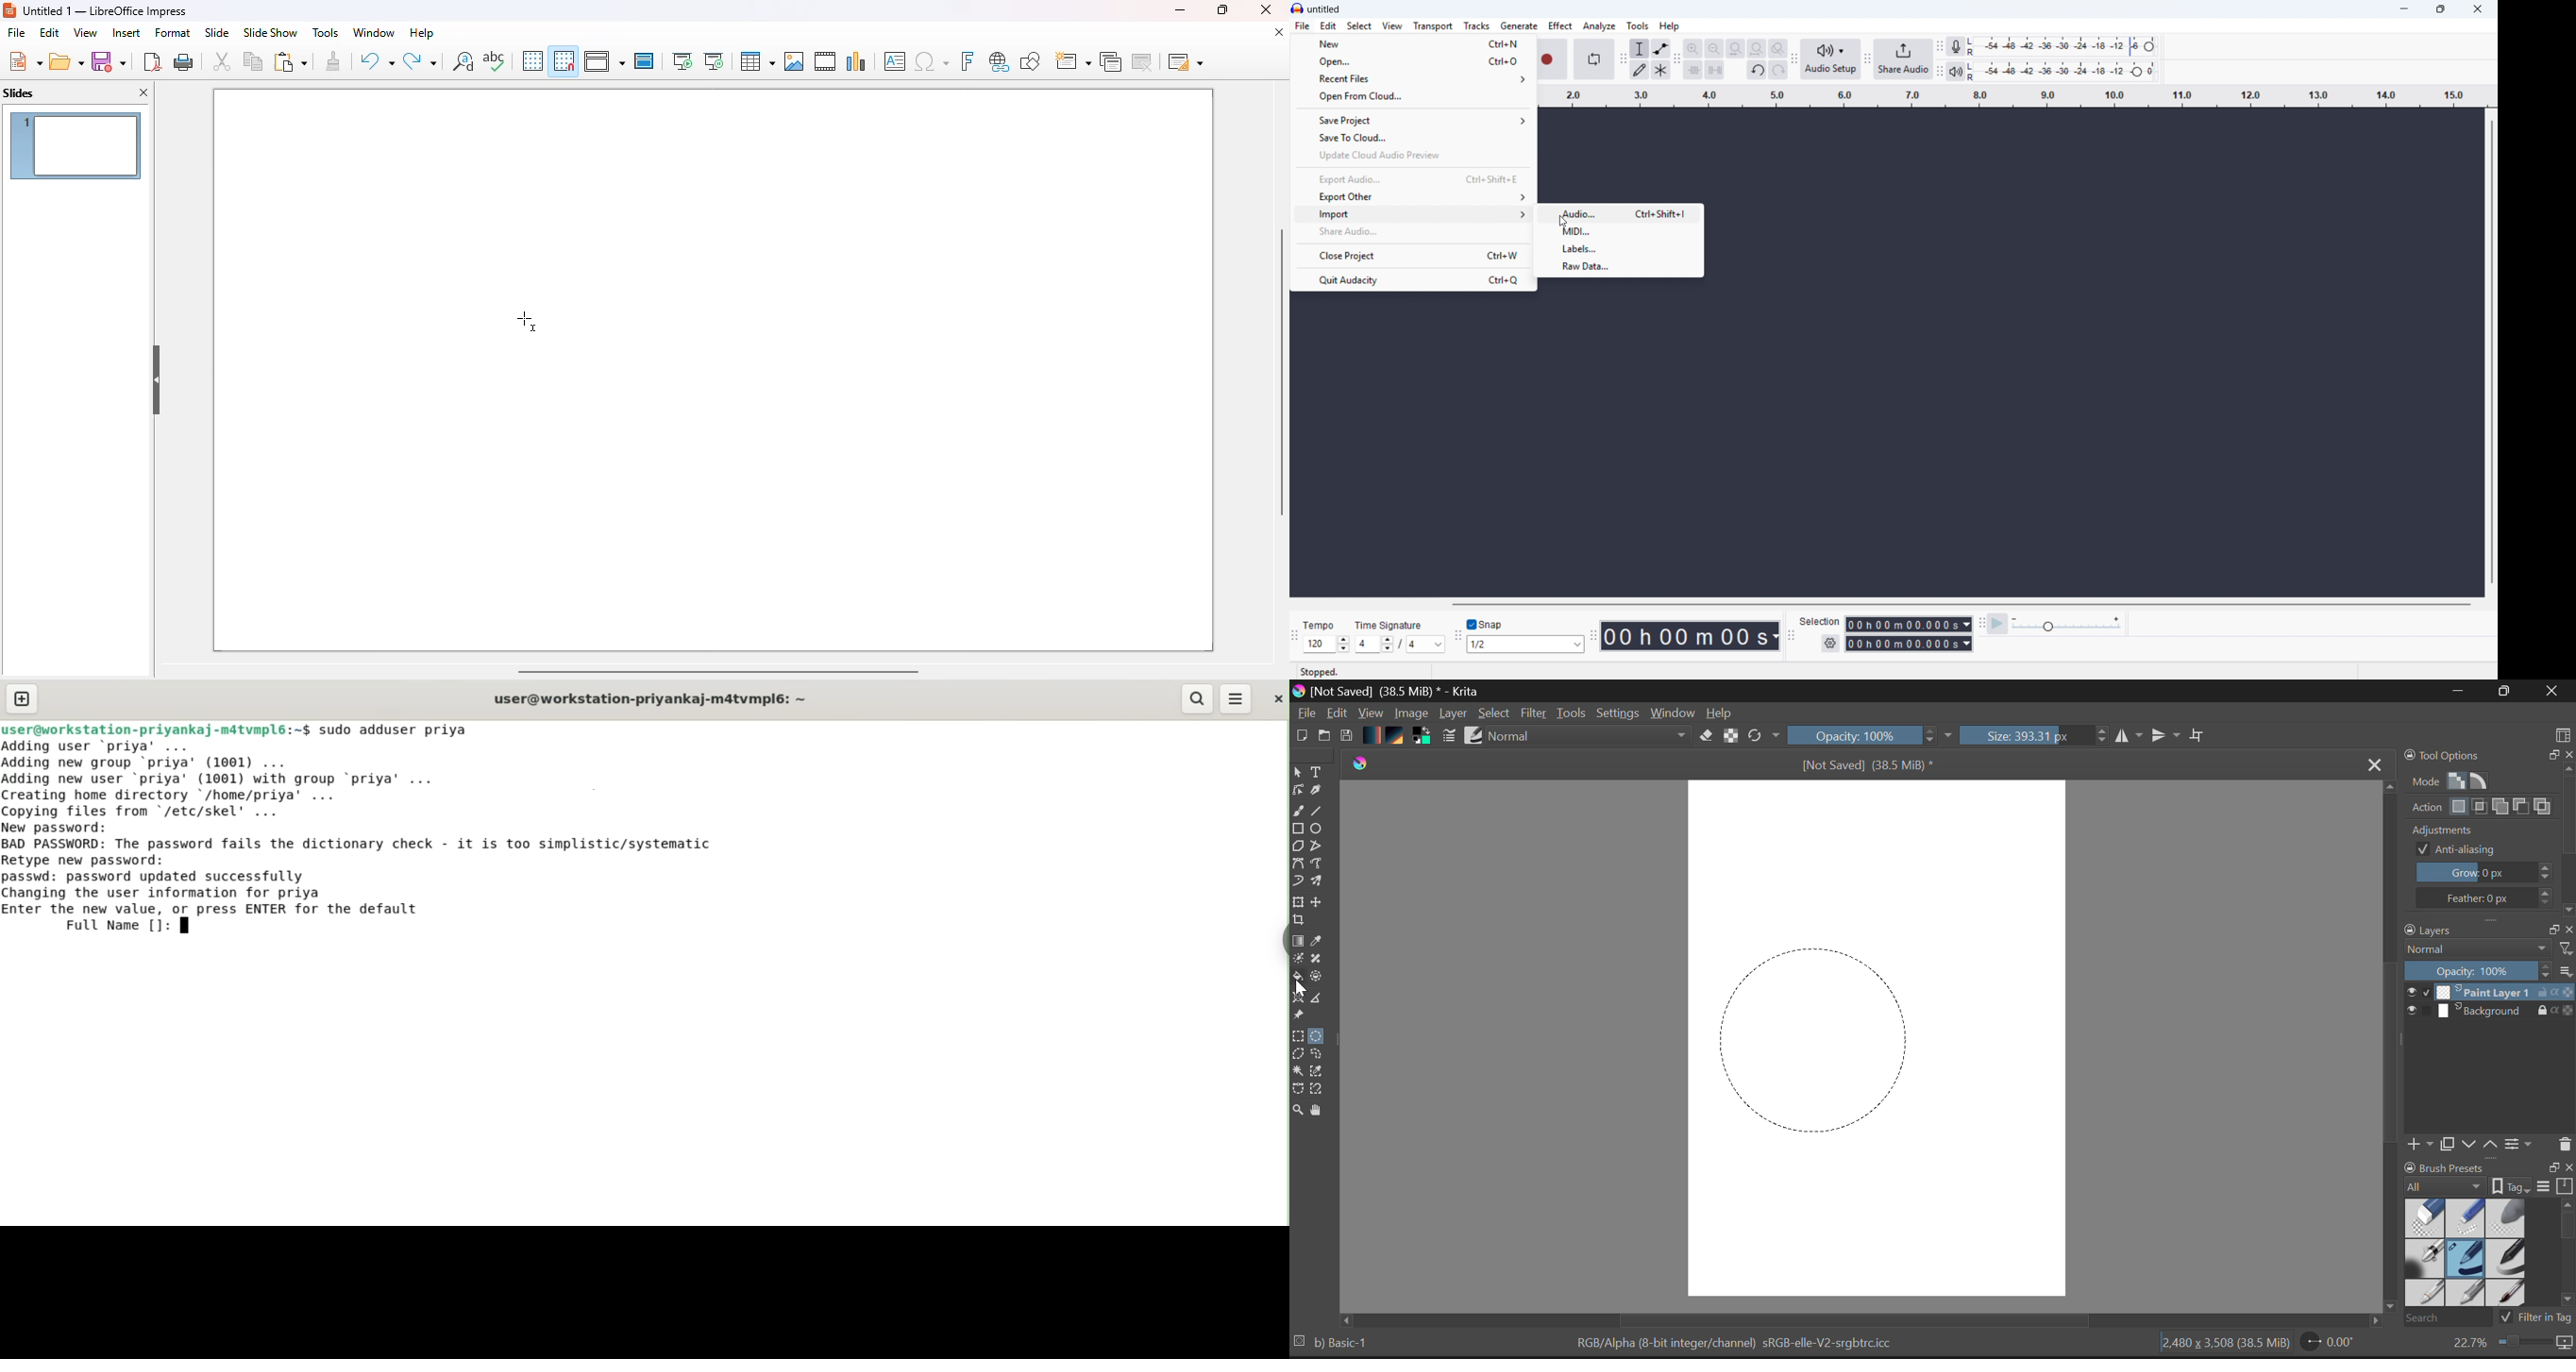 The height and width of the screenshot is (1372, 2576). I want to click on Edit shapes, so click(1297, 791).